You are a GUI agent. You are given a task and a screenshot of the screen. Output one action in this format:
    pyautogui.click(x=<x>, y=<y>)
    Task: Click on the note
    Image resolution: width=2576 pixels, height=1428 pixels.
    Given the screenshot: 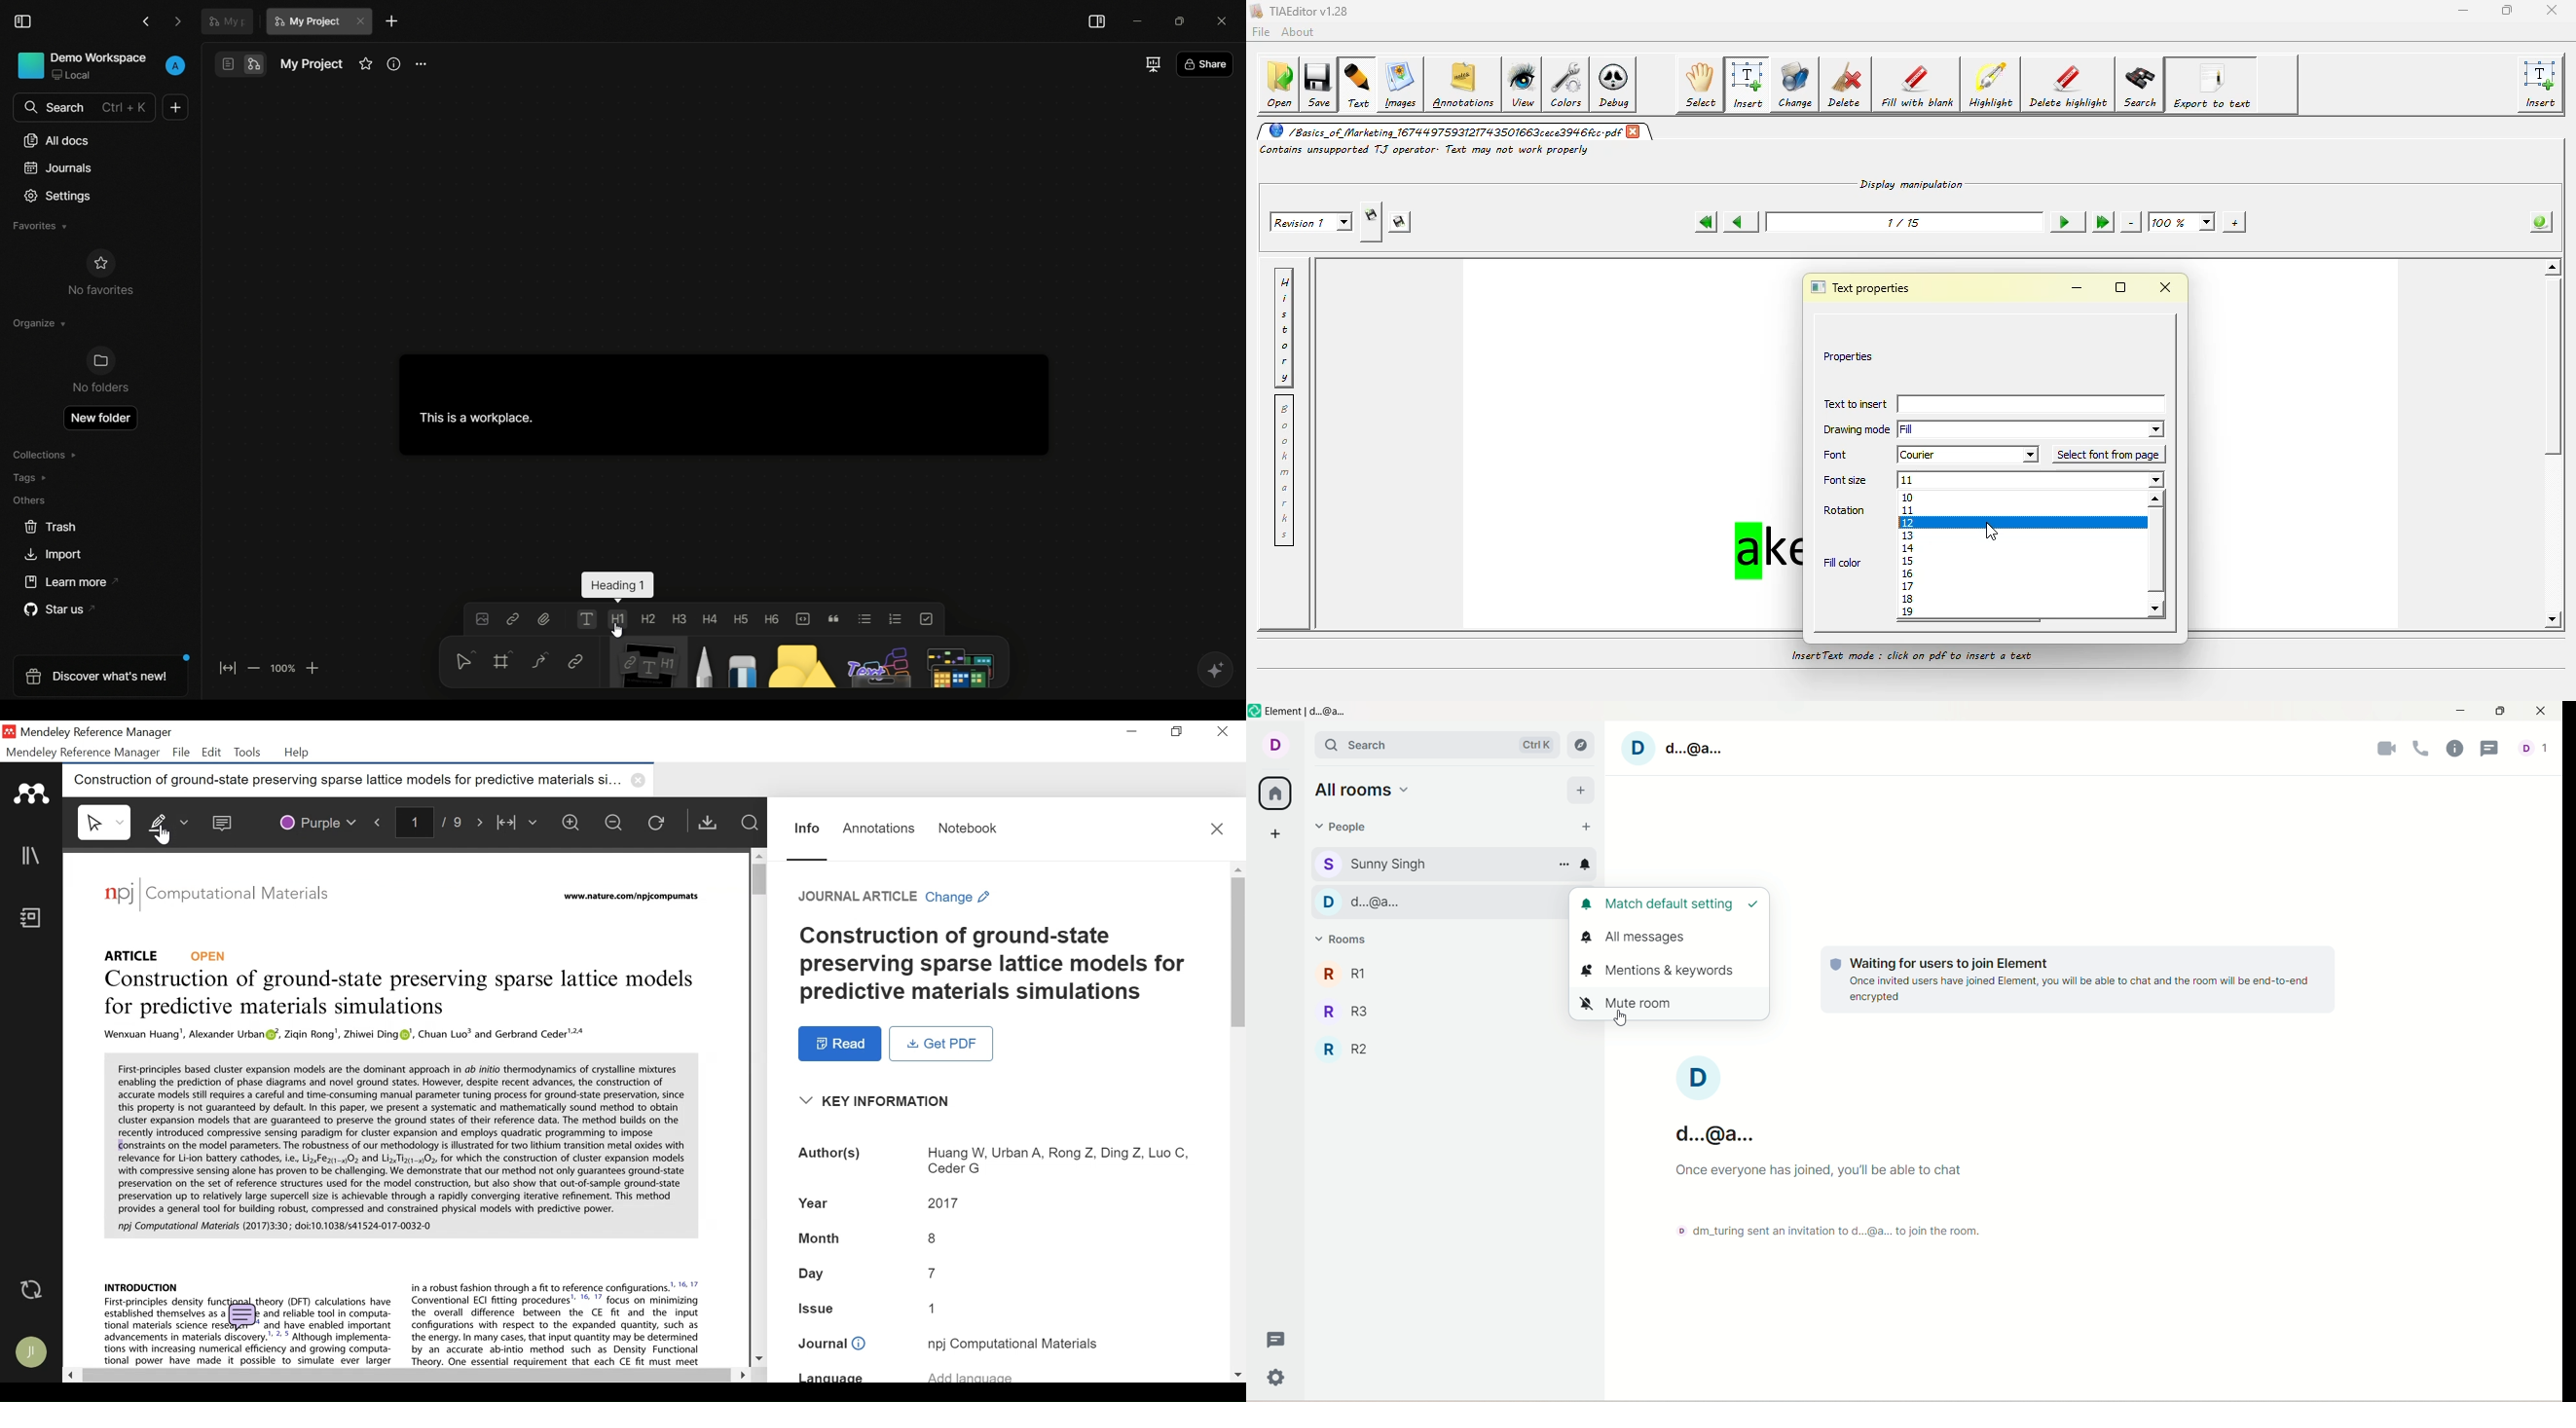 What is the action you would take?
    pyautogui.click(x=644, y=663)
    